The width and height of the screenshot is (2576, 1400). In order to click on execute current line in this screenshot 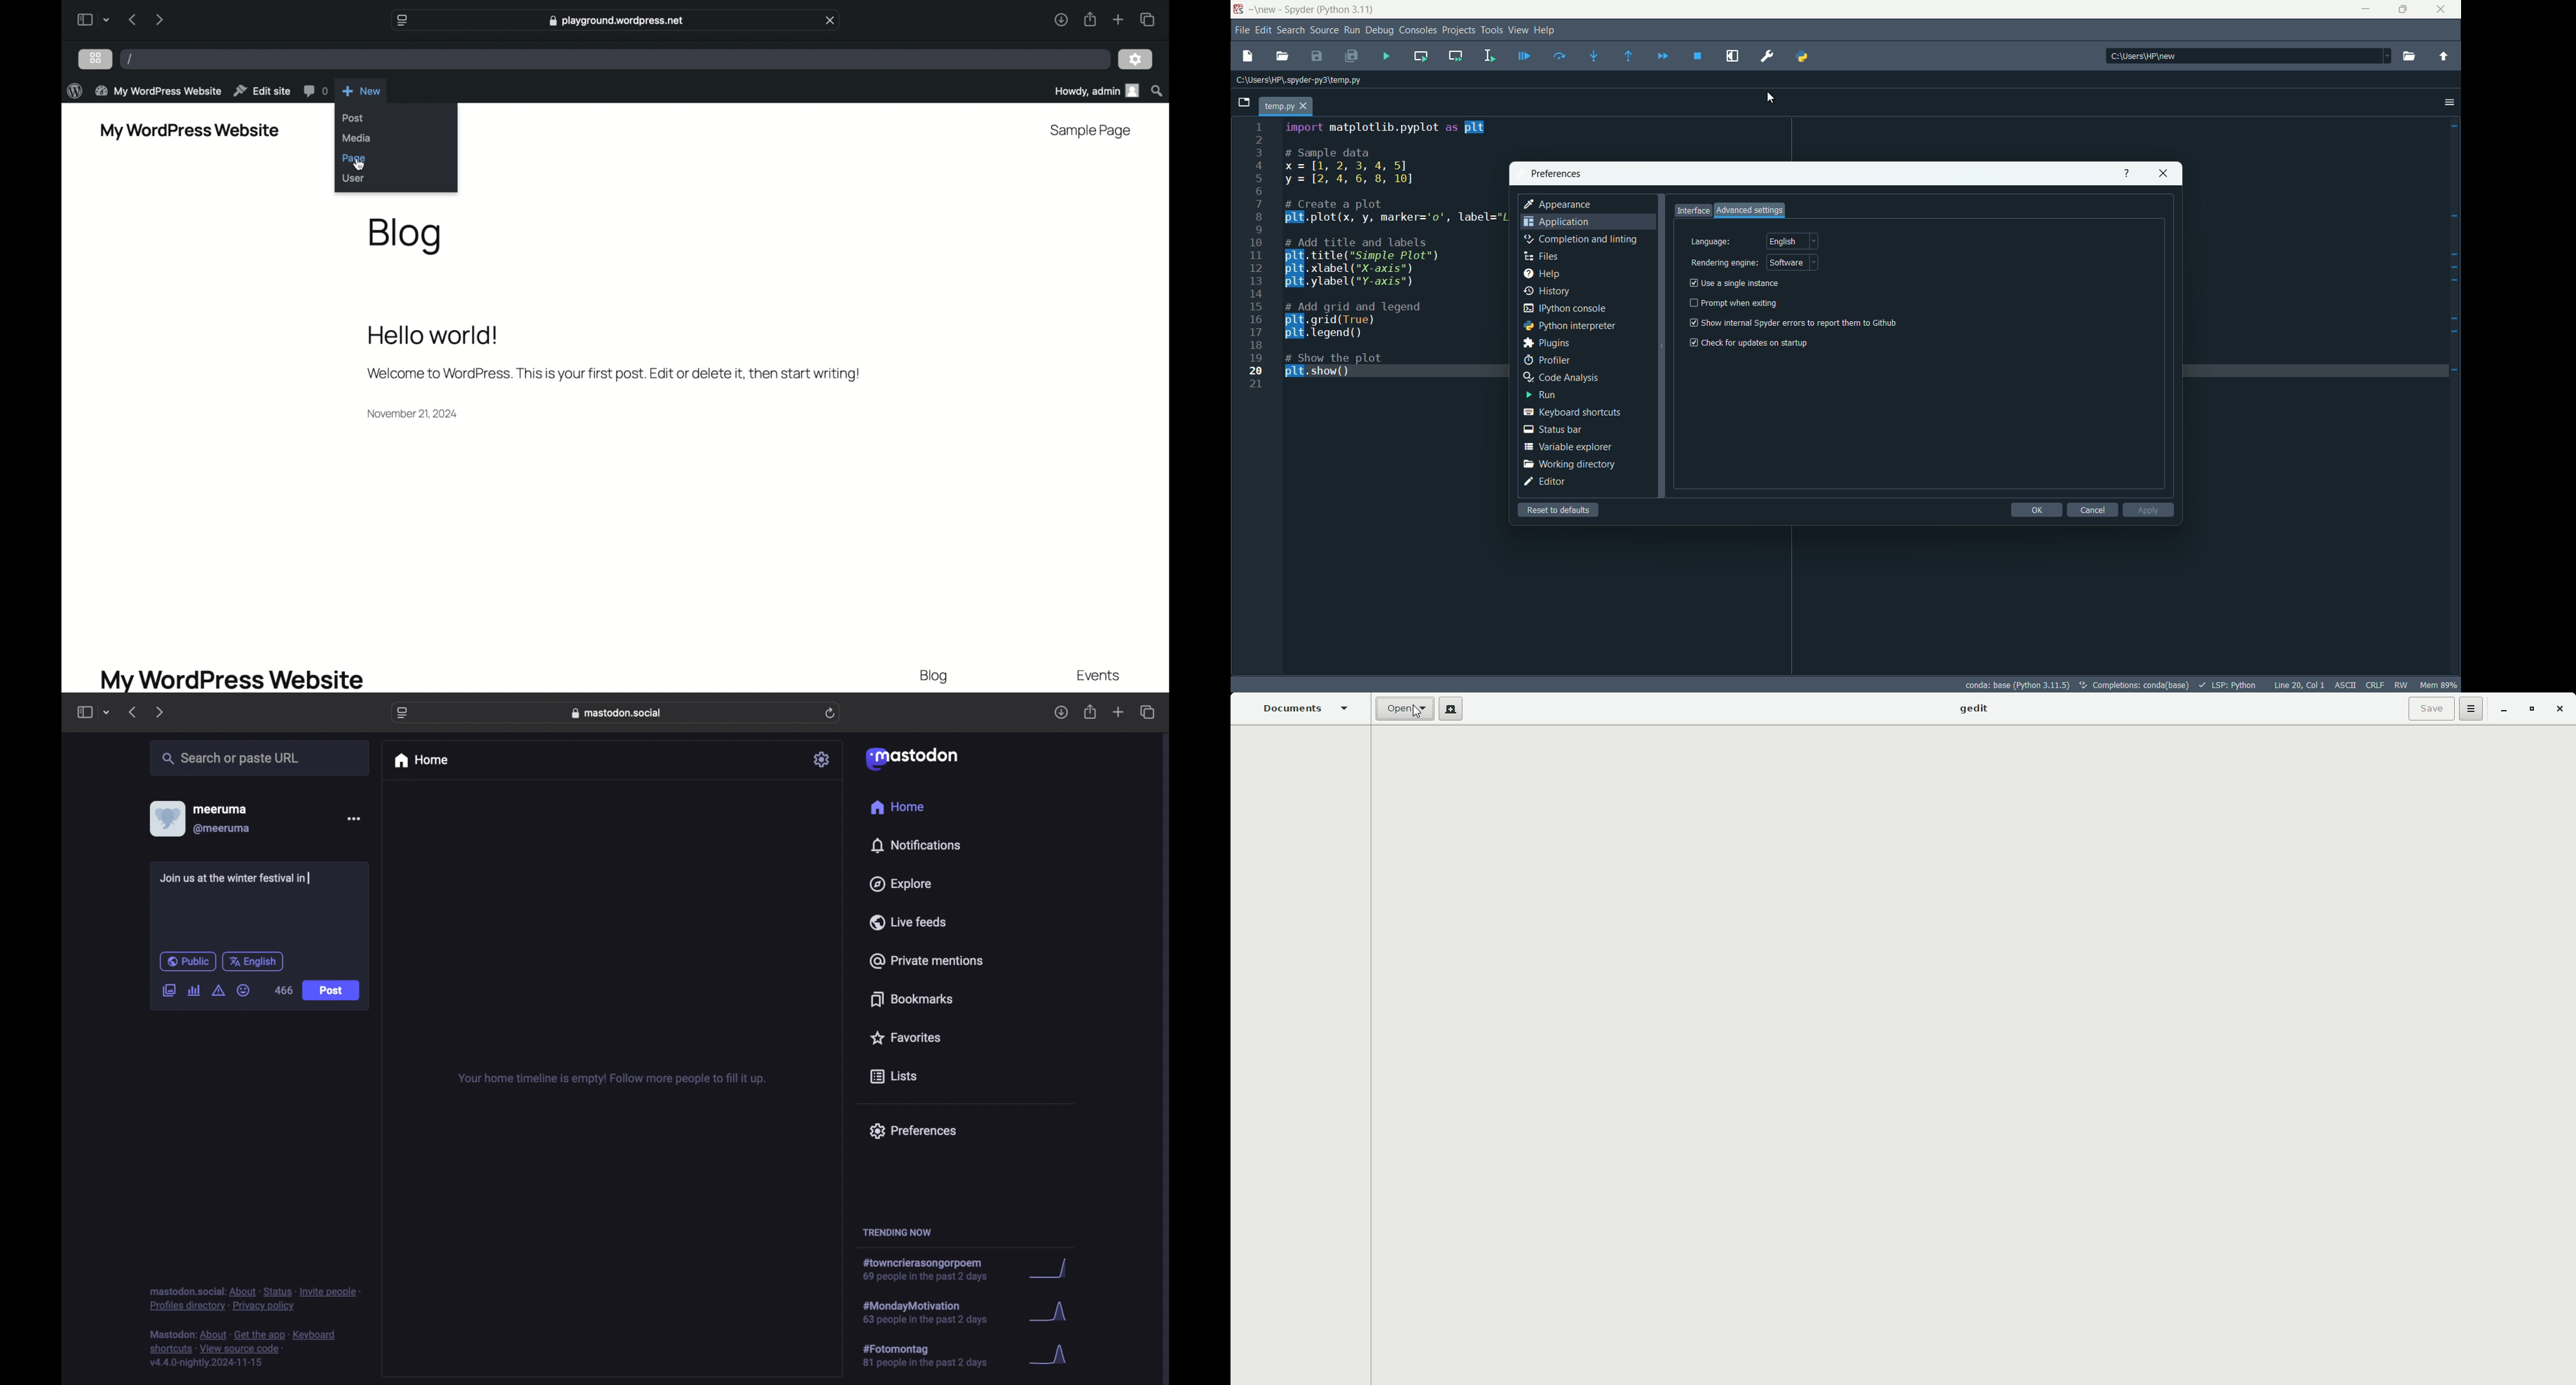, I will do `click(1561, 57)`.